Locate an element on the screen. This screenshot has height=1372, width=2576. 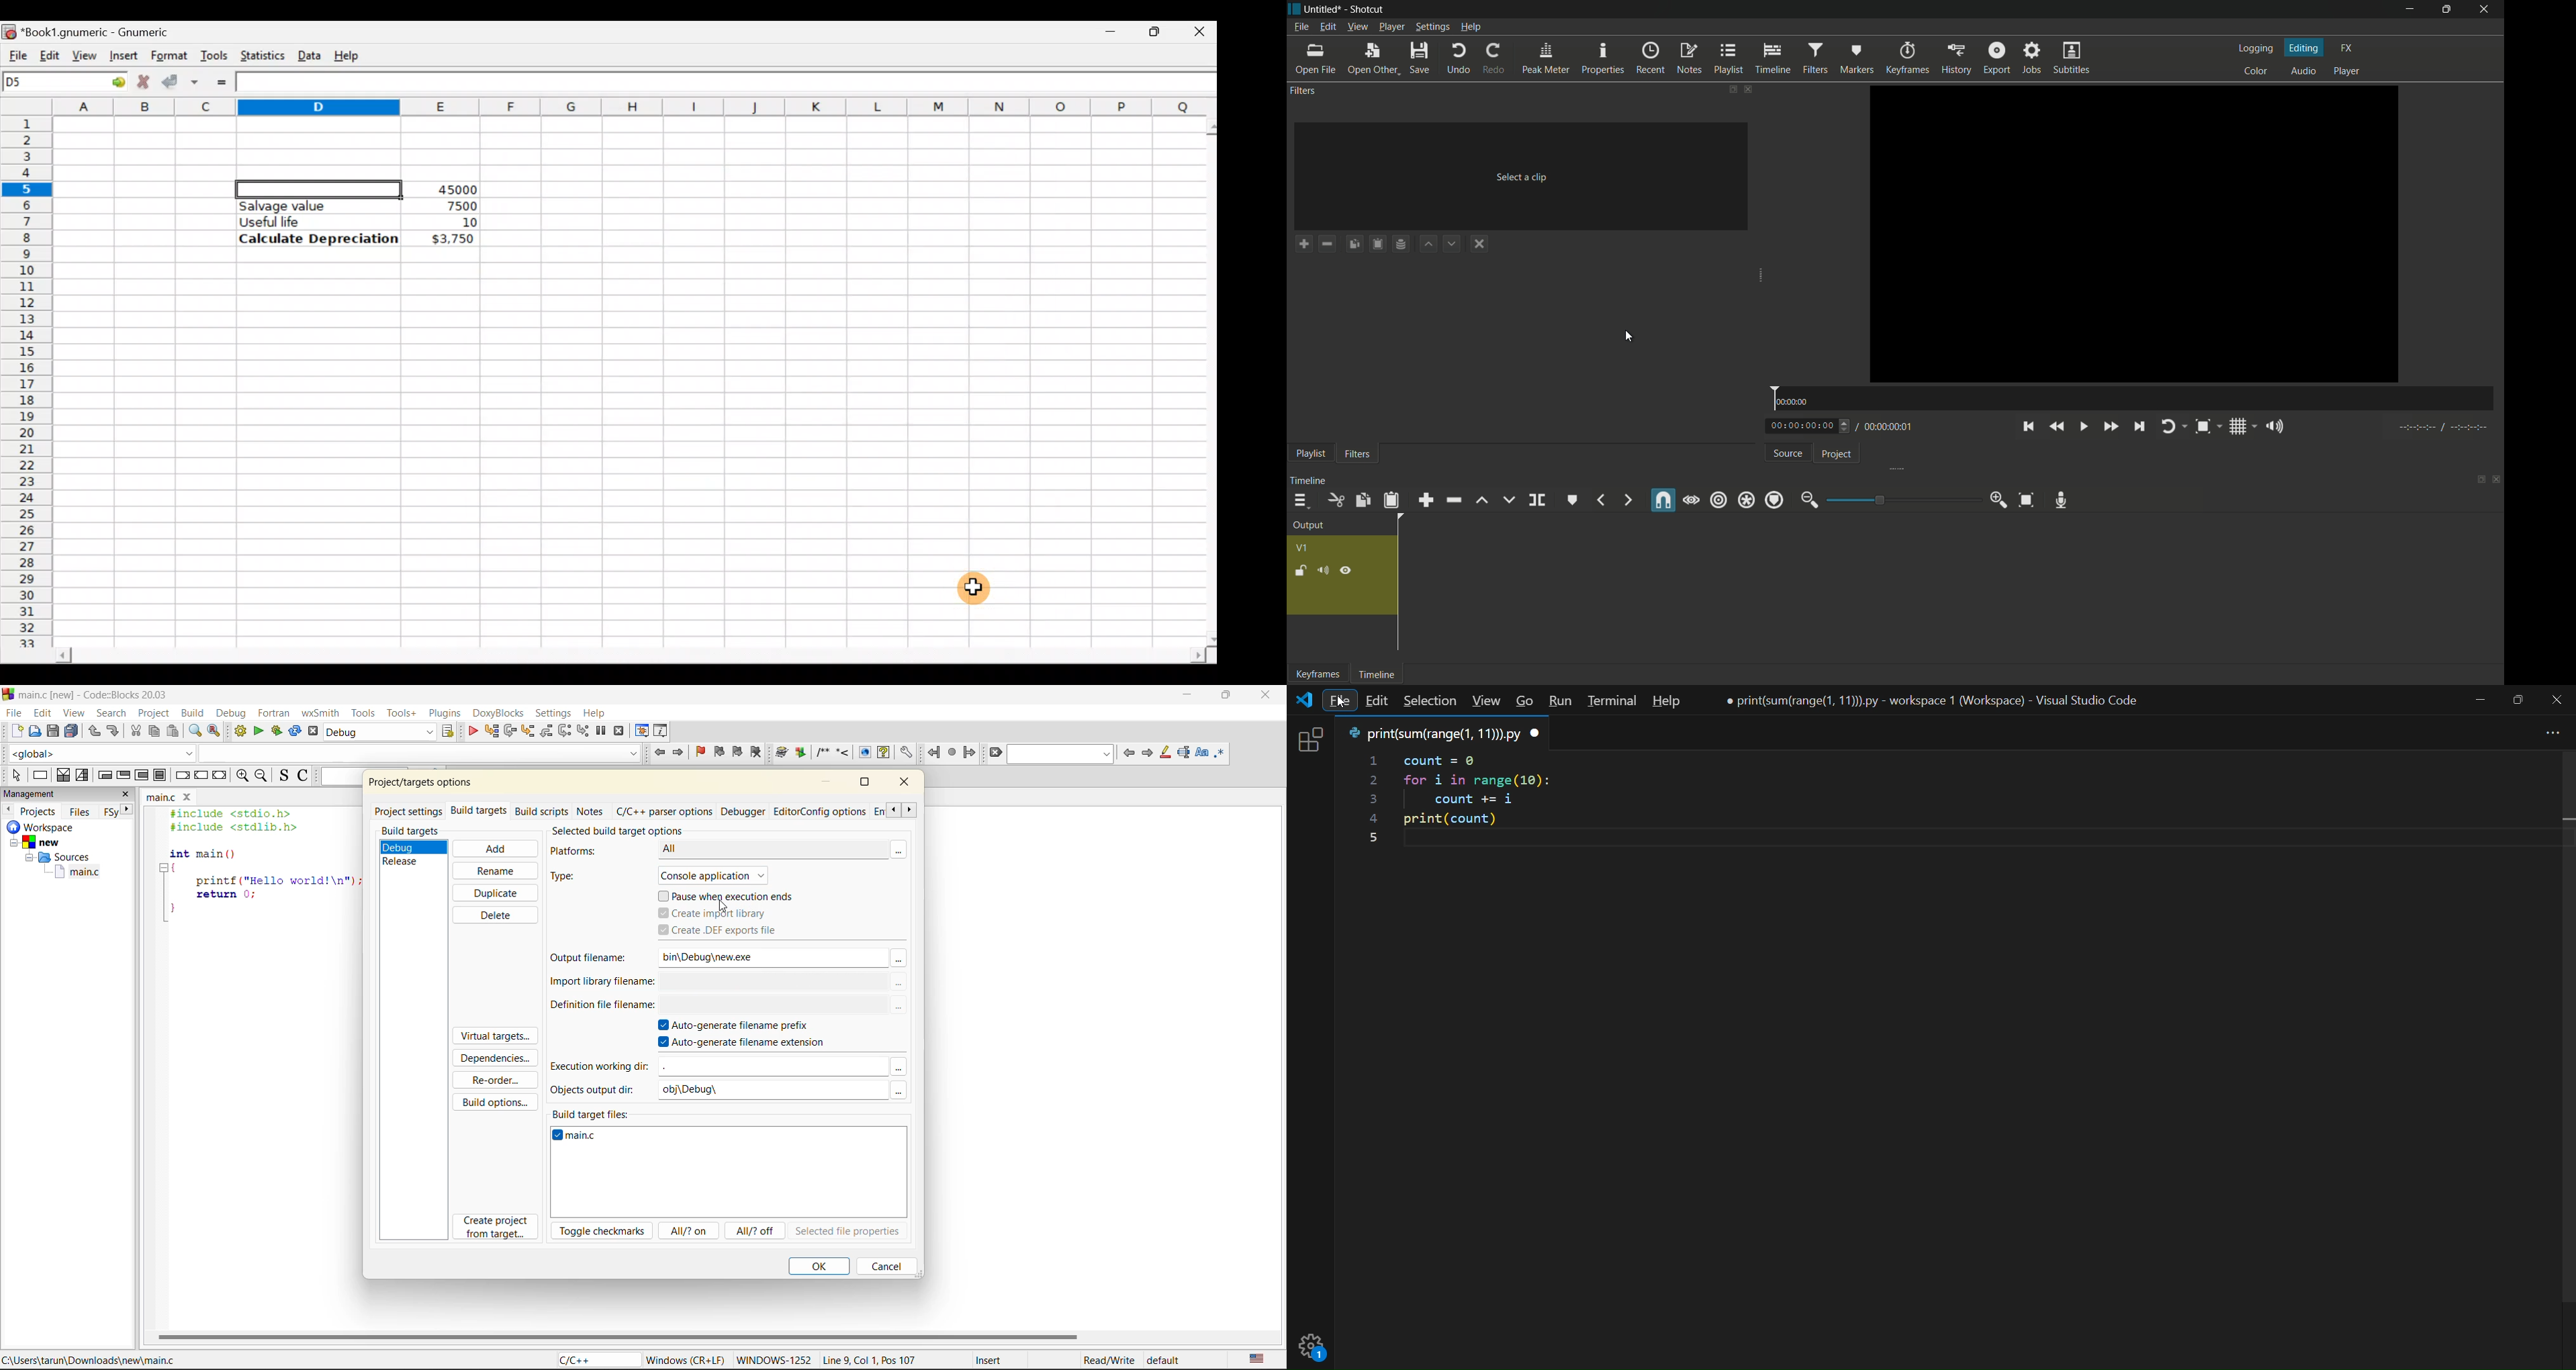
virtual targets is located at coordinates (494, 1037).